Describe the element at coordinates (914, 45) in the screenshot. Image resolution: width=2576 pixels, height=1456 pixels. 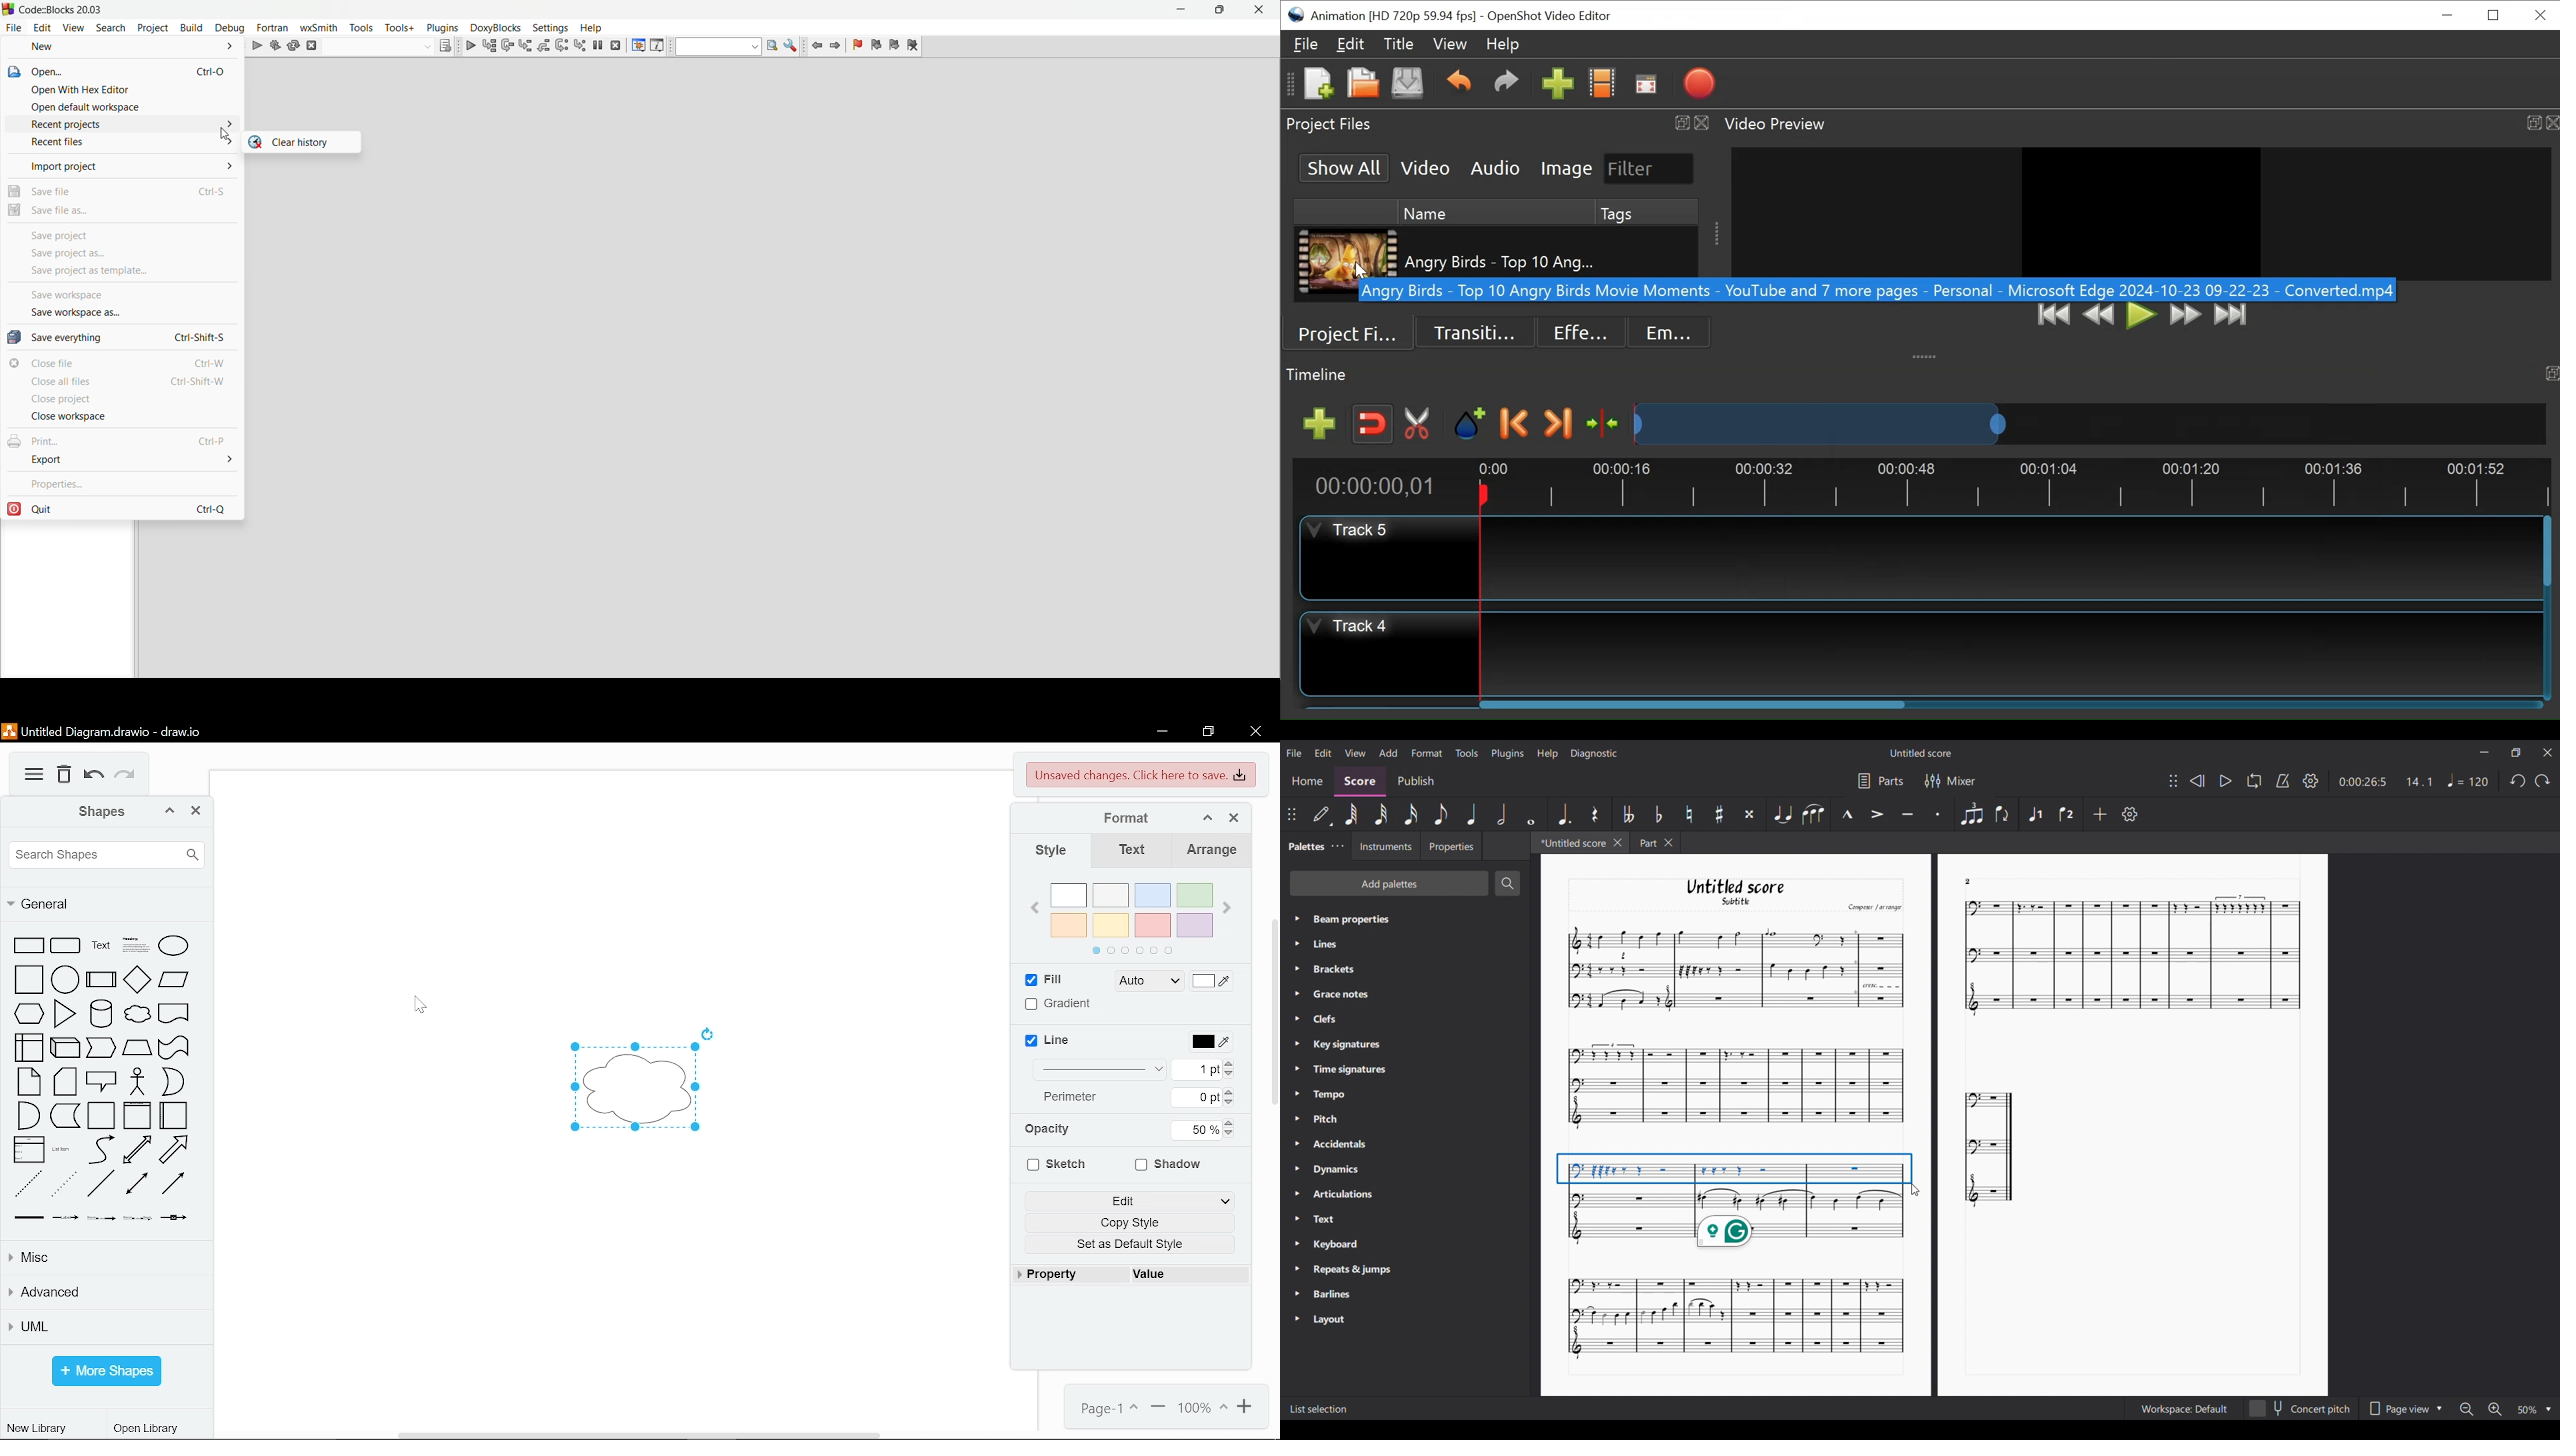
I see `clear bookmark` at that location.